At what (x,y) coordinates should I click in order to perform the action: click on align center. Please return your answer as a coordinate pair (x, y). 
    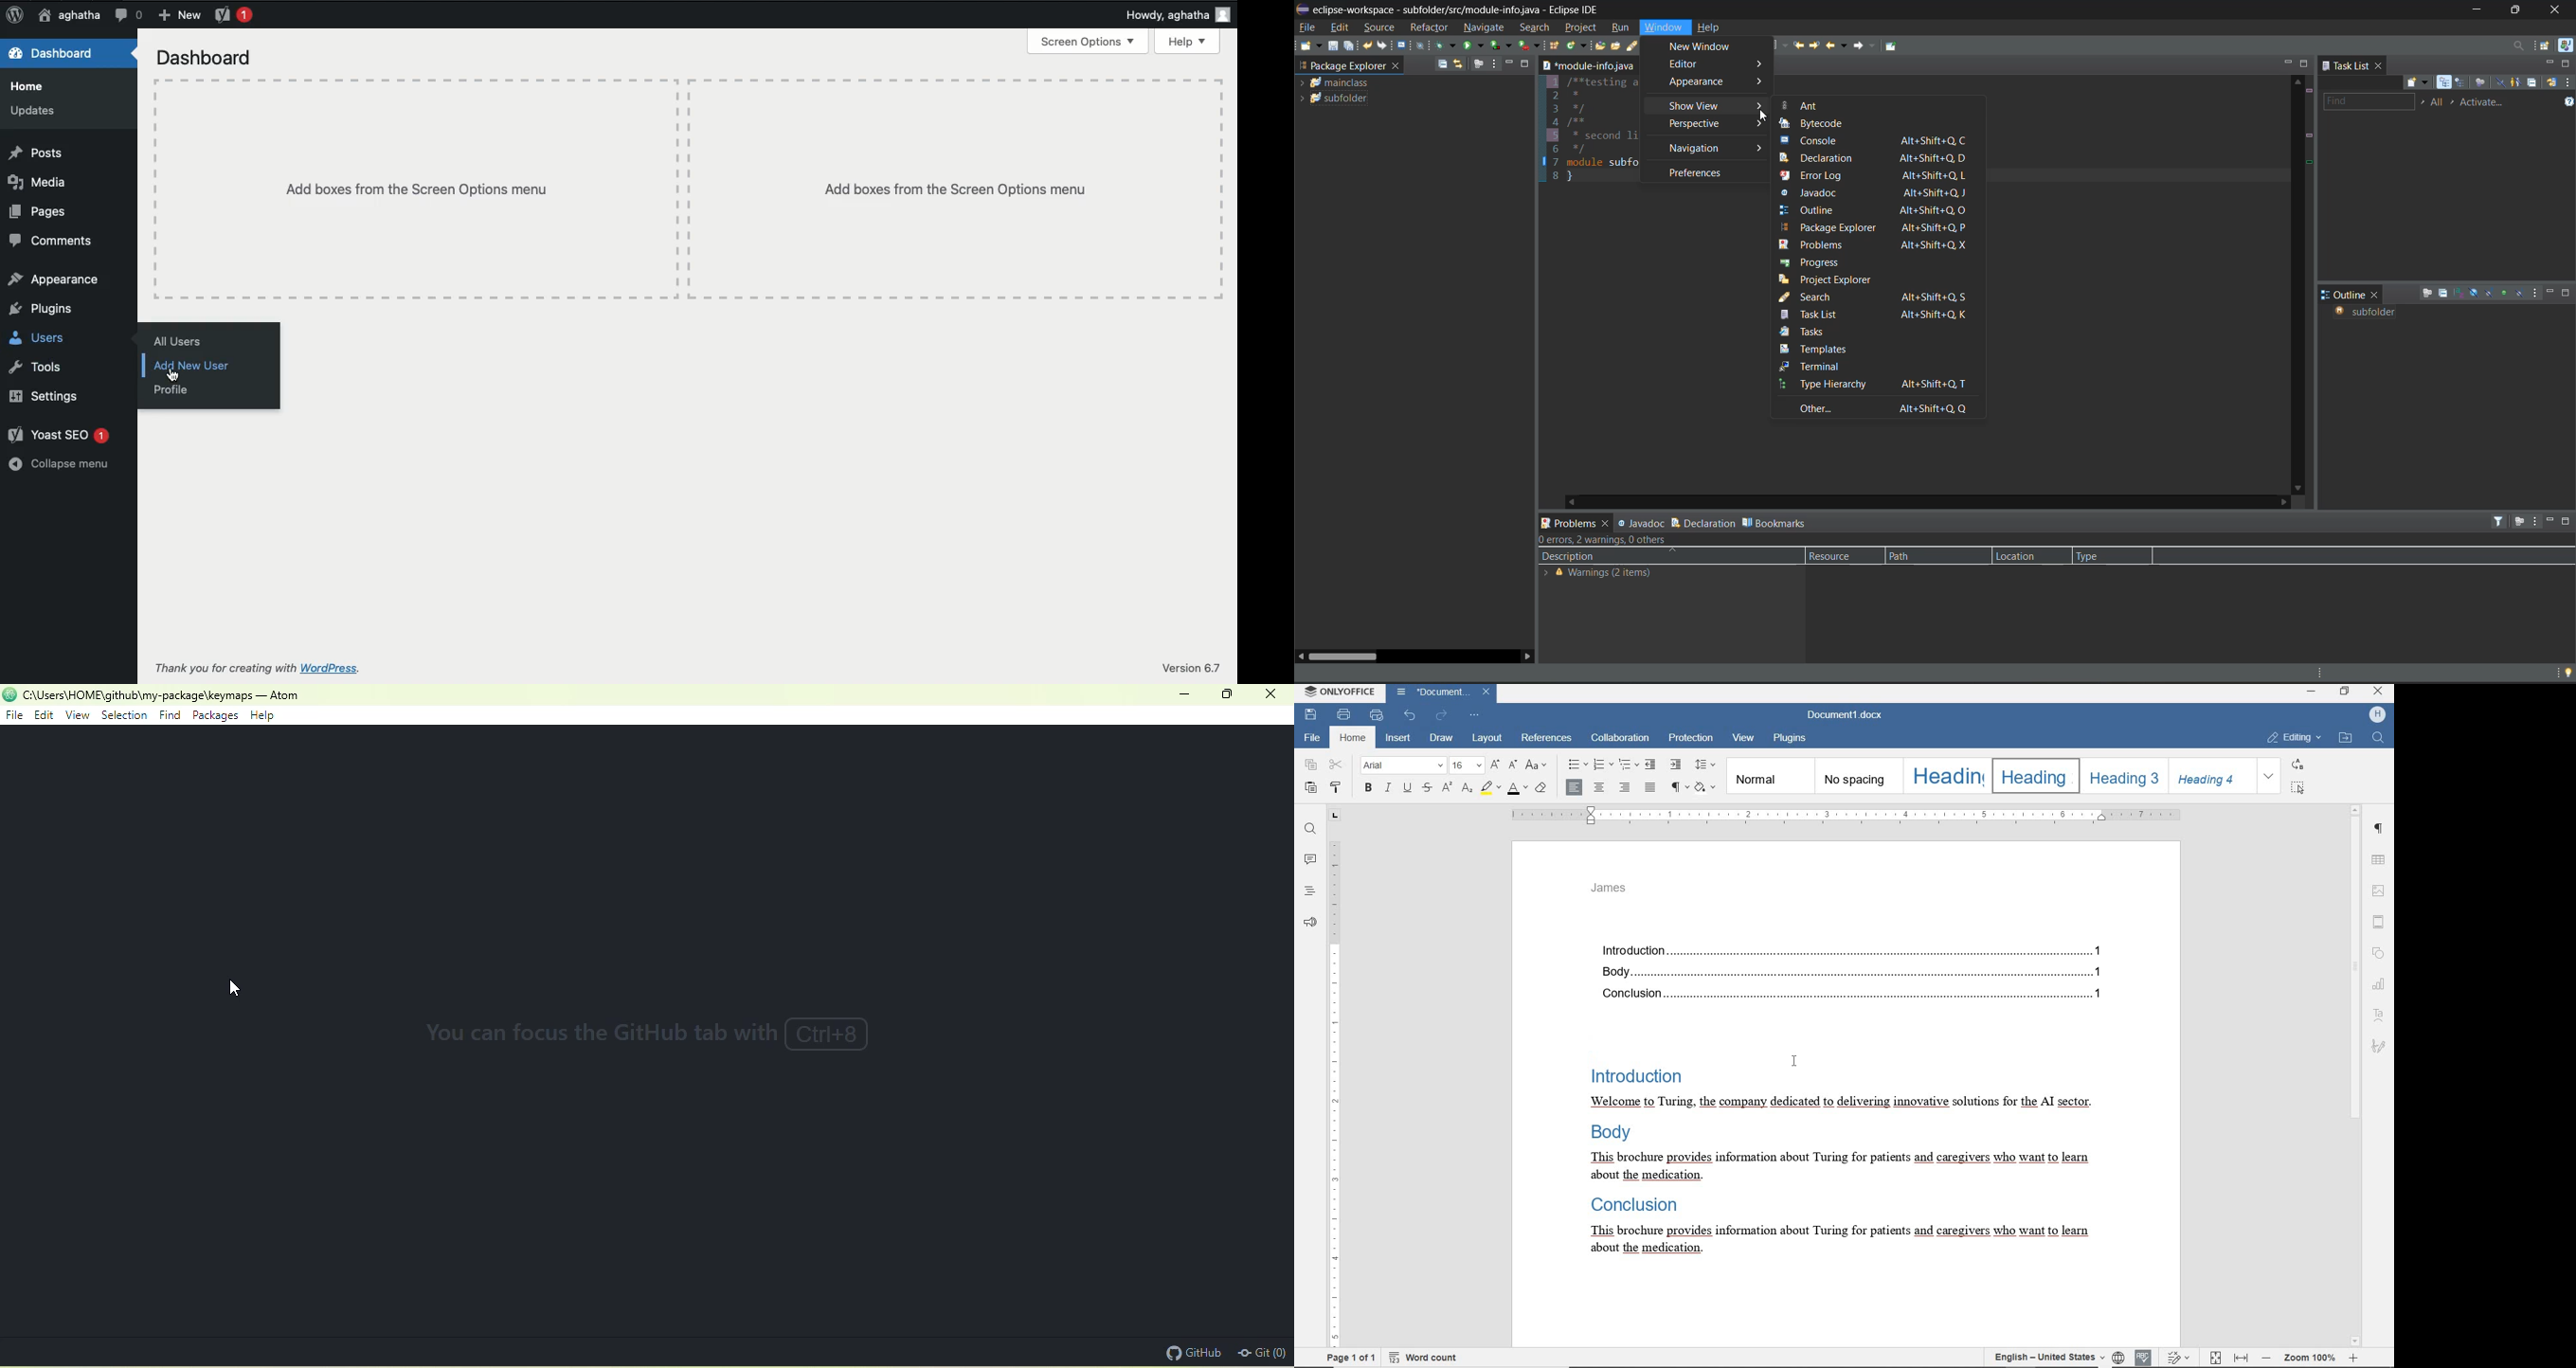
    Looking at the image, I should click on (1599, 788).